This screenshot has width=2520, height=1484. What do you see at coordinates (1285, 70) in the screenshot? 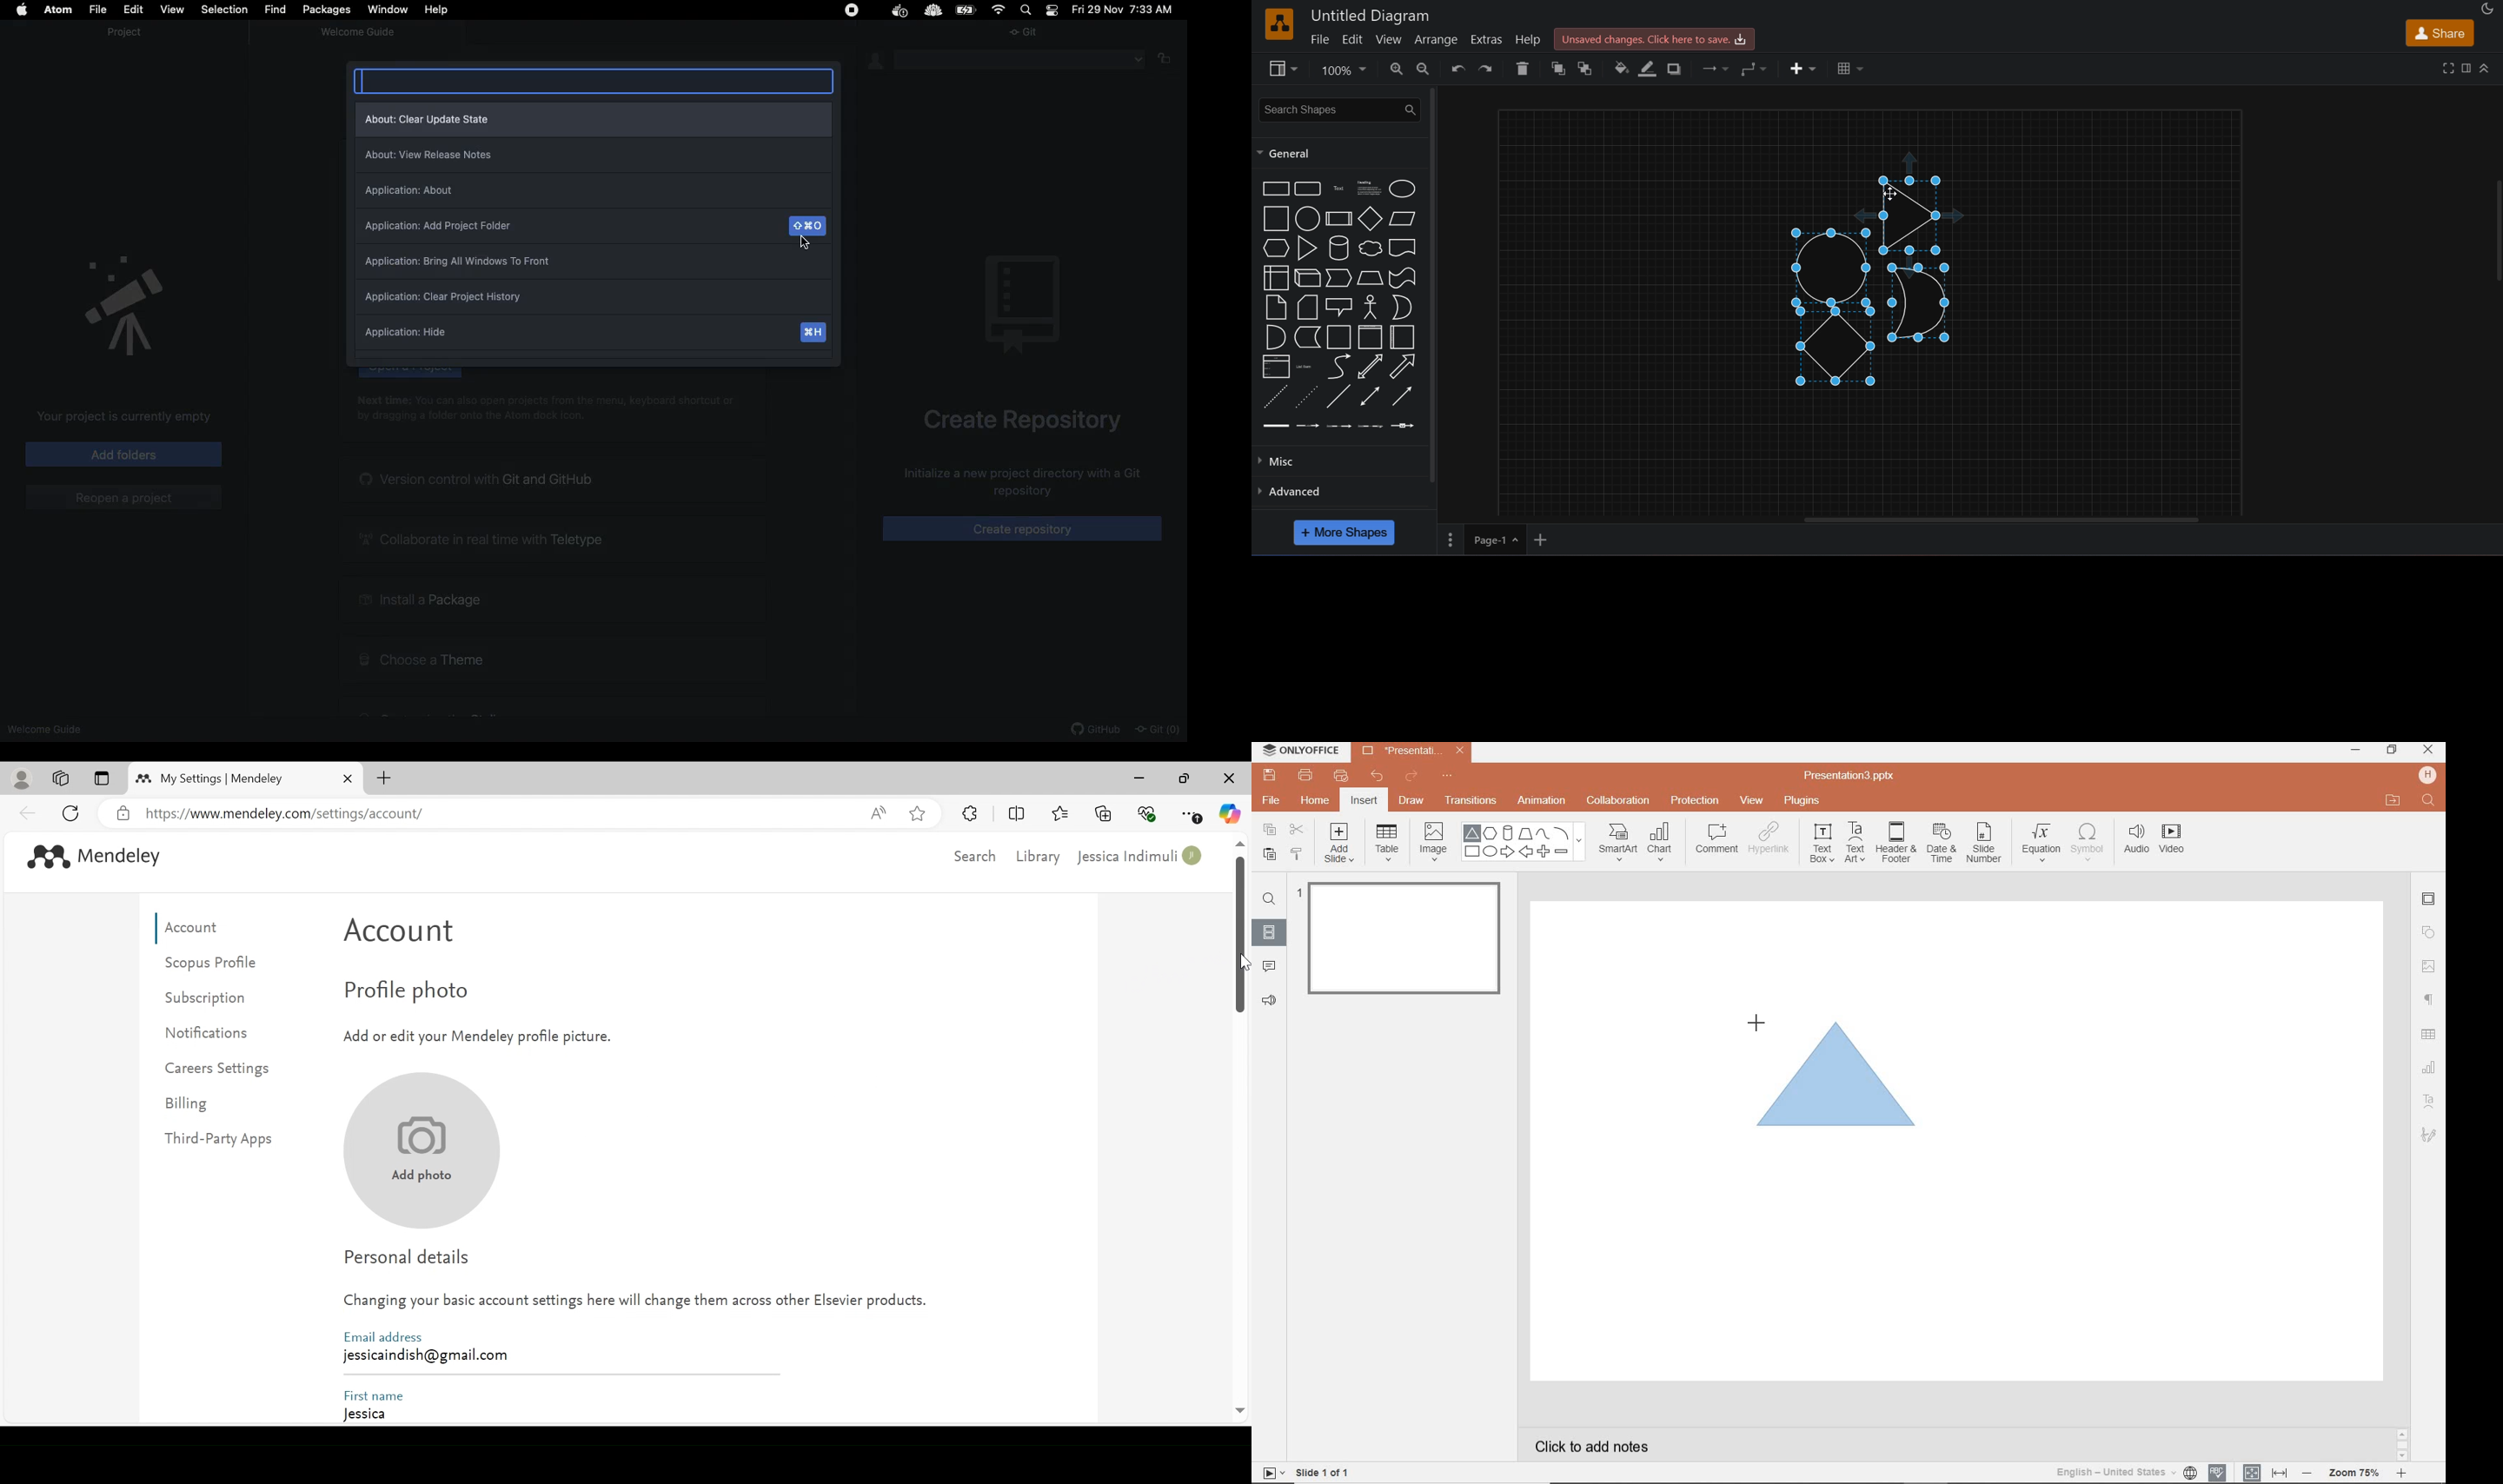
I see `view` at bounding box center [1285, 70].